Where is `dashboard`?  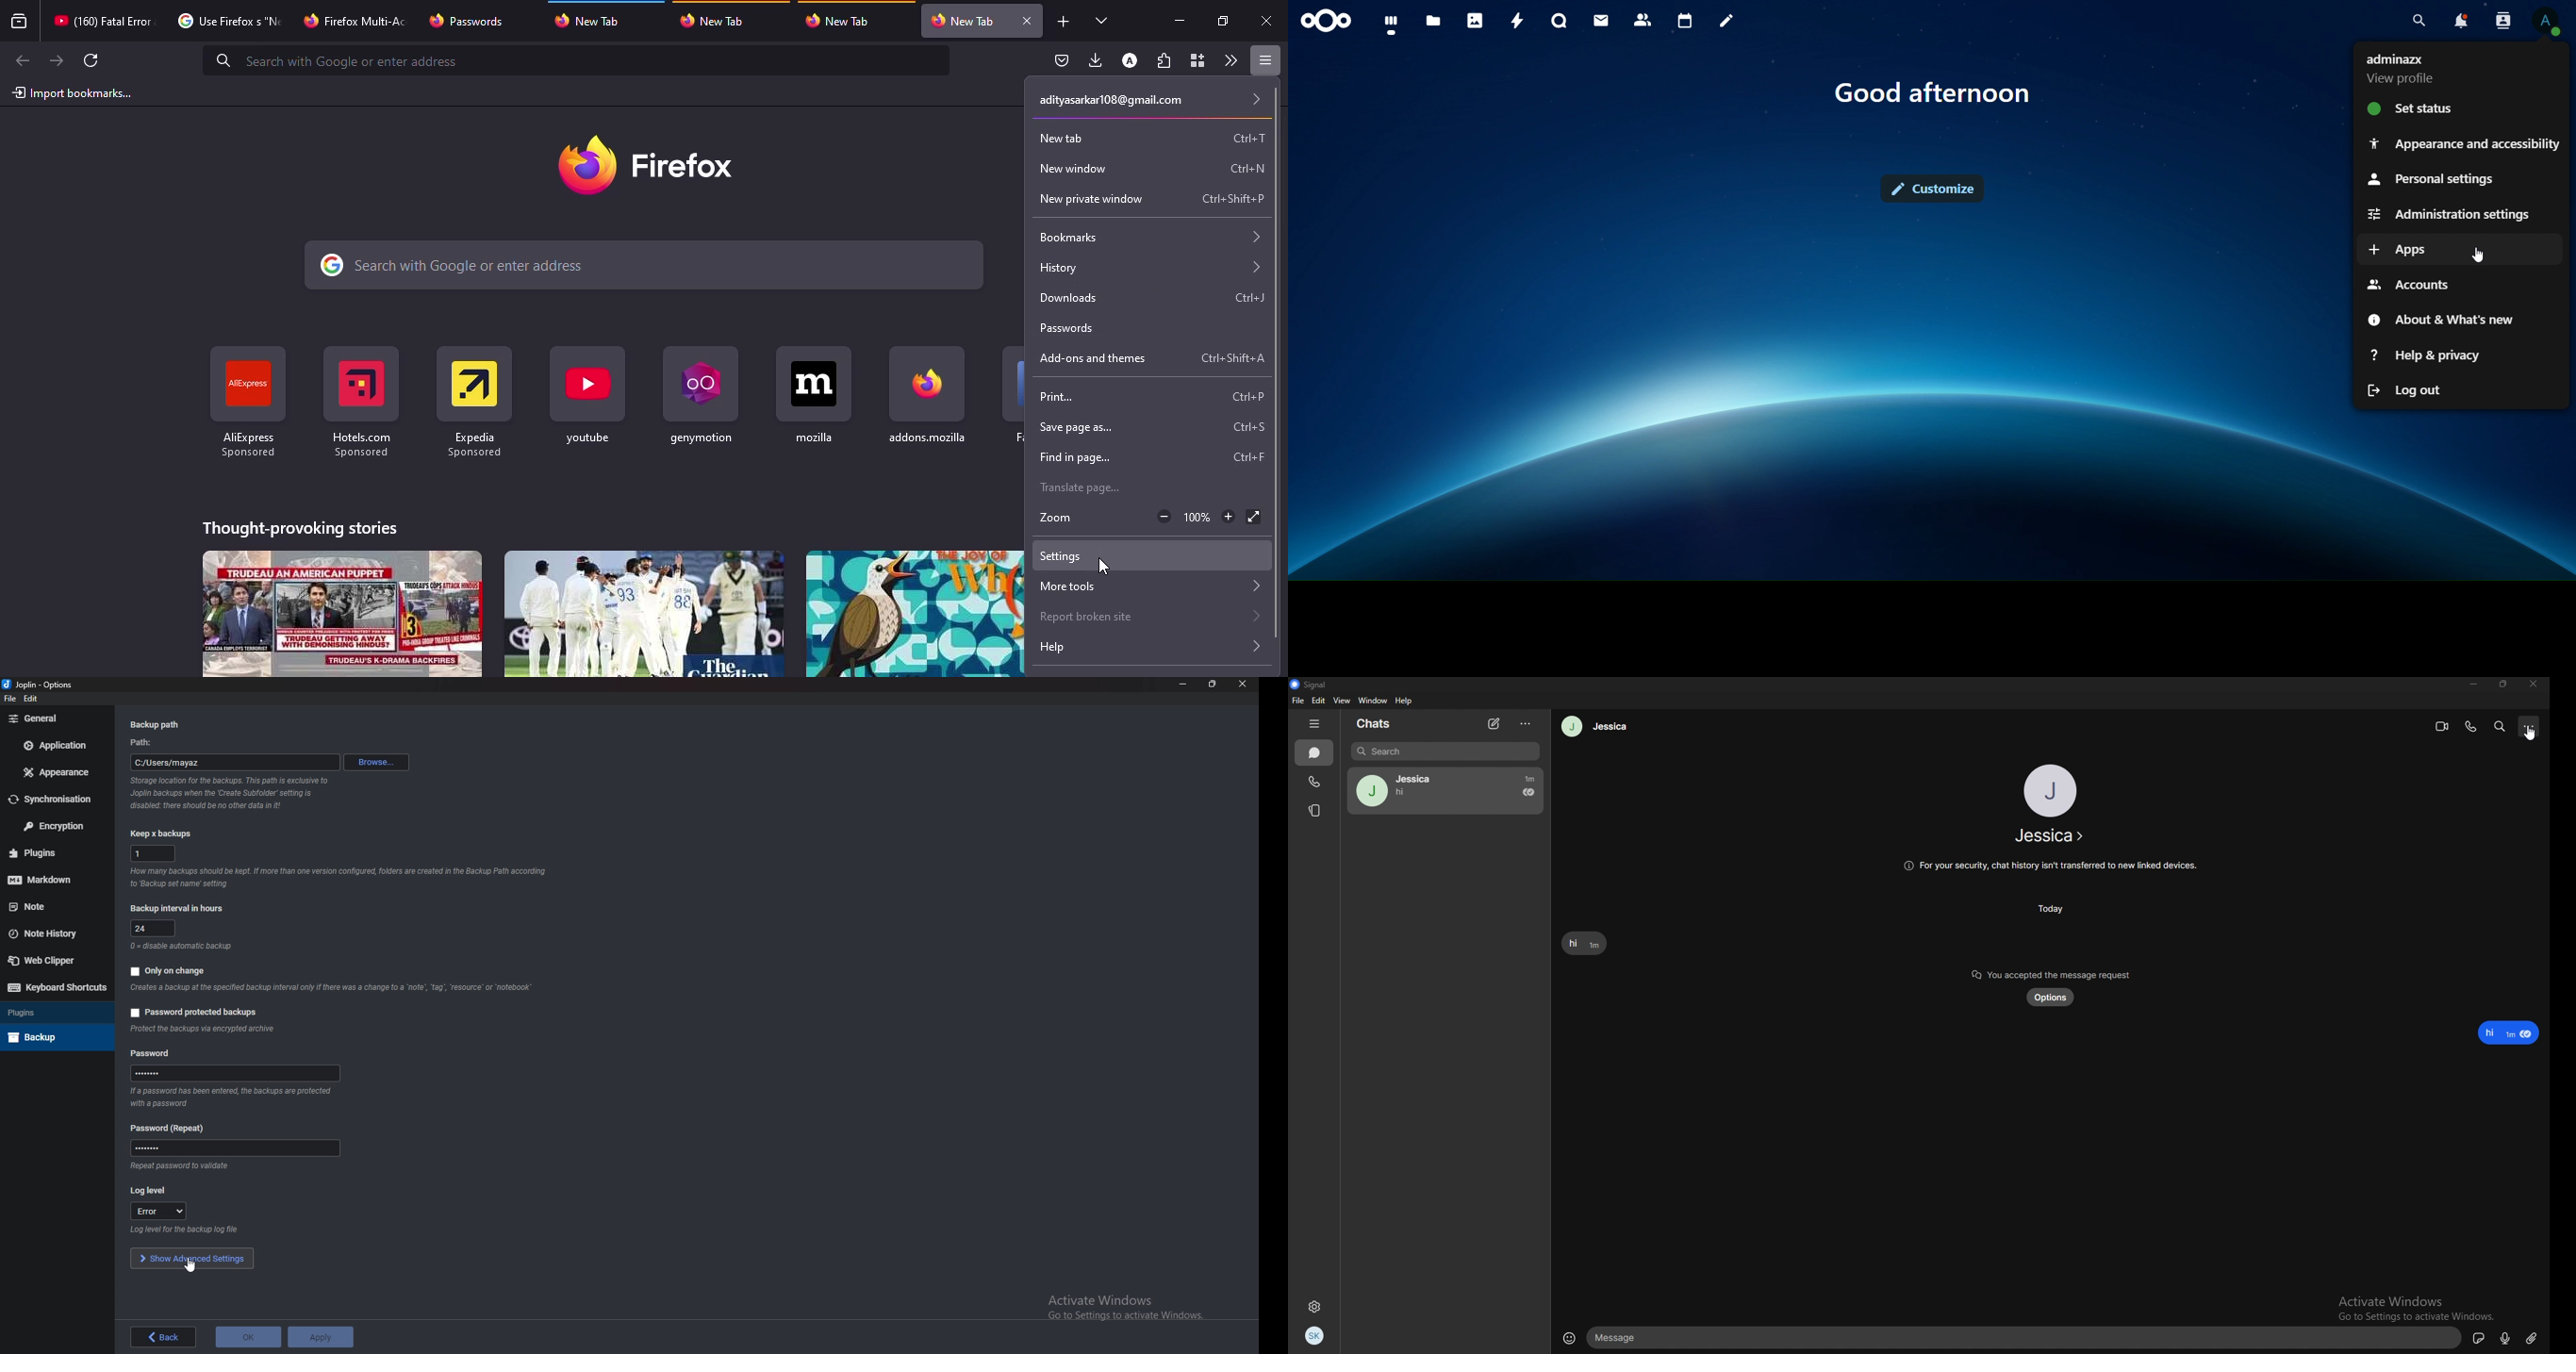 dashboard is located at coordinates (1389, 23).